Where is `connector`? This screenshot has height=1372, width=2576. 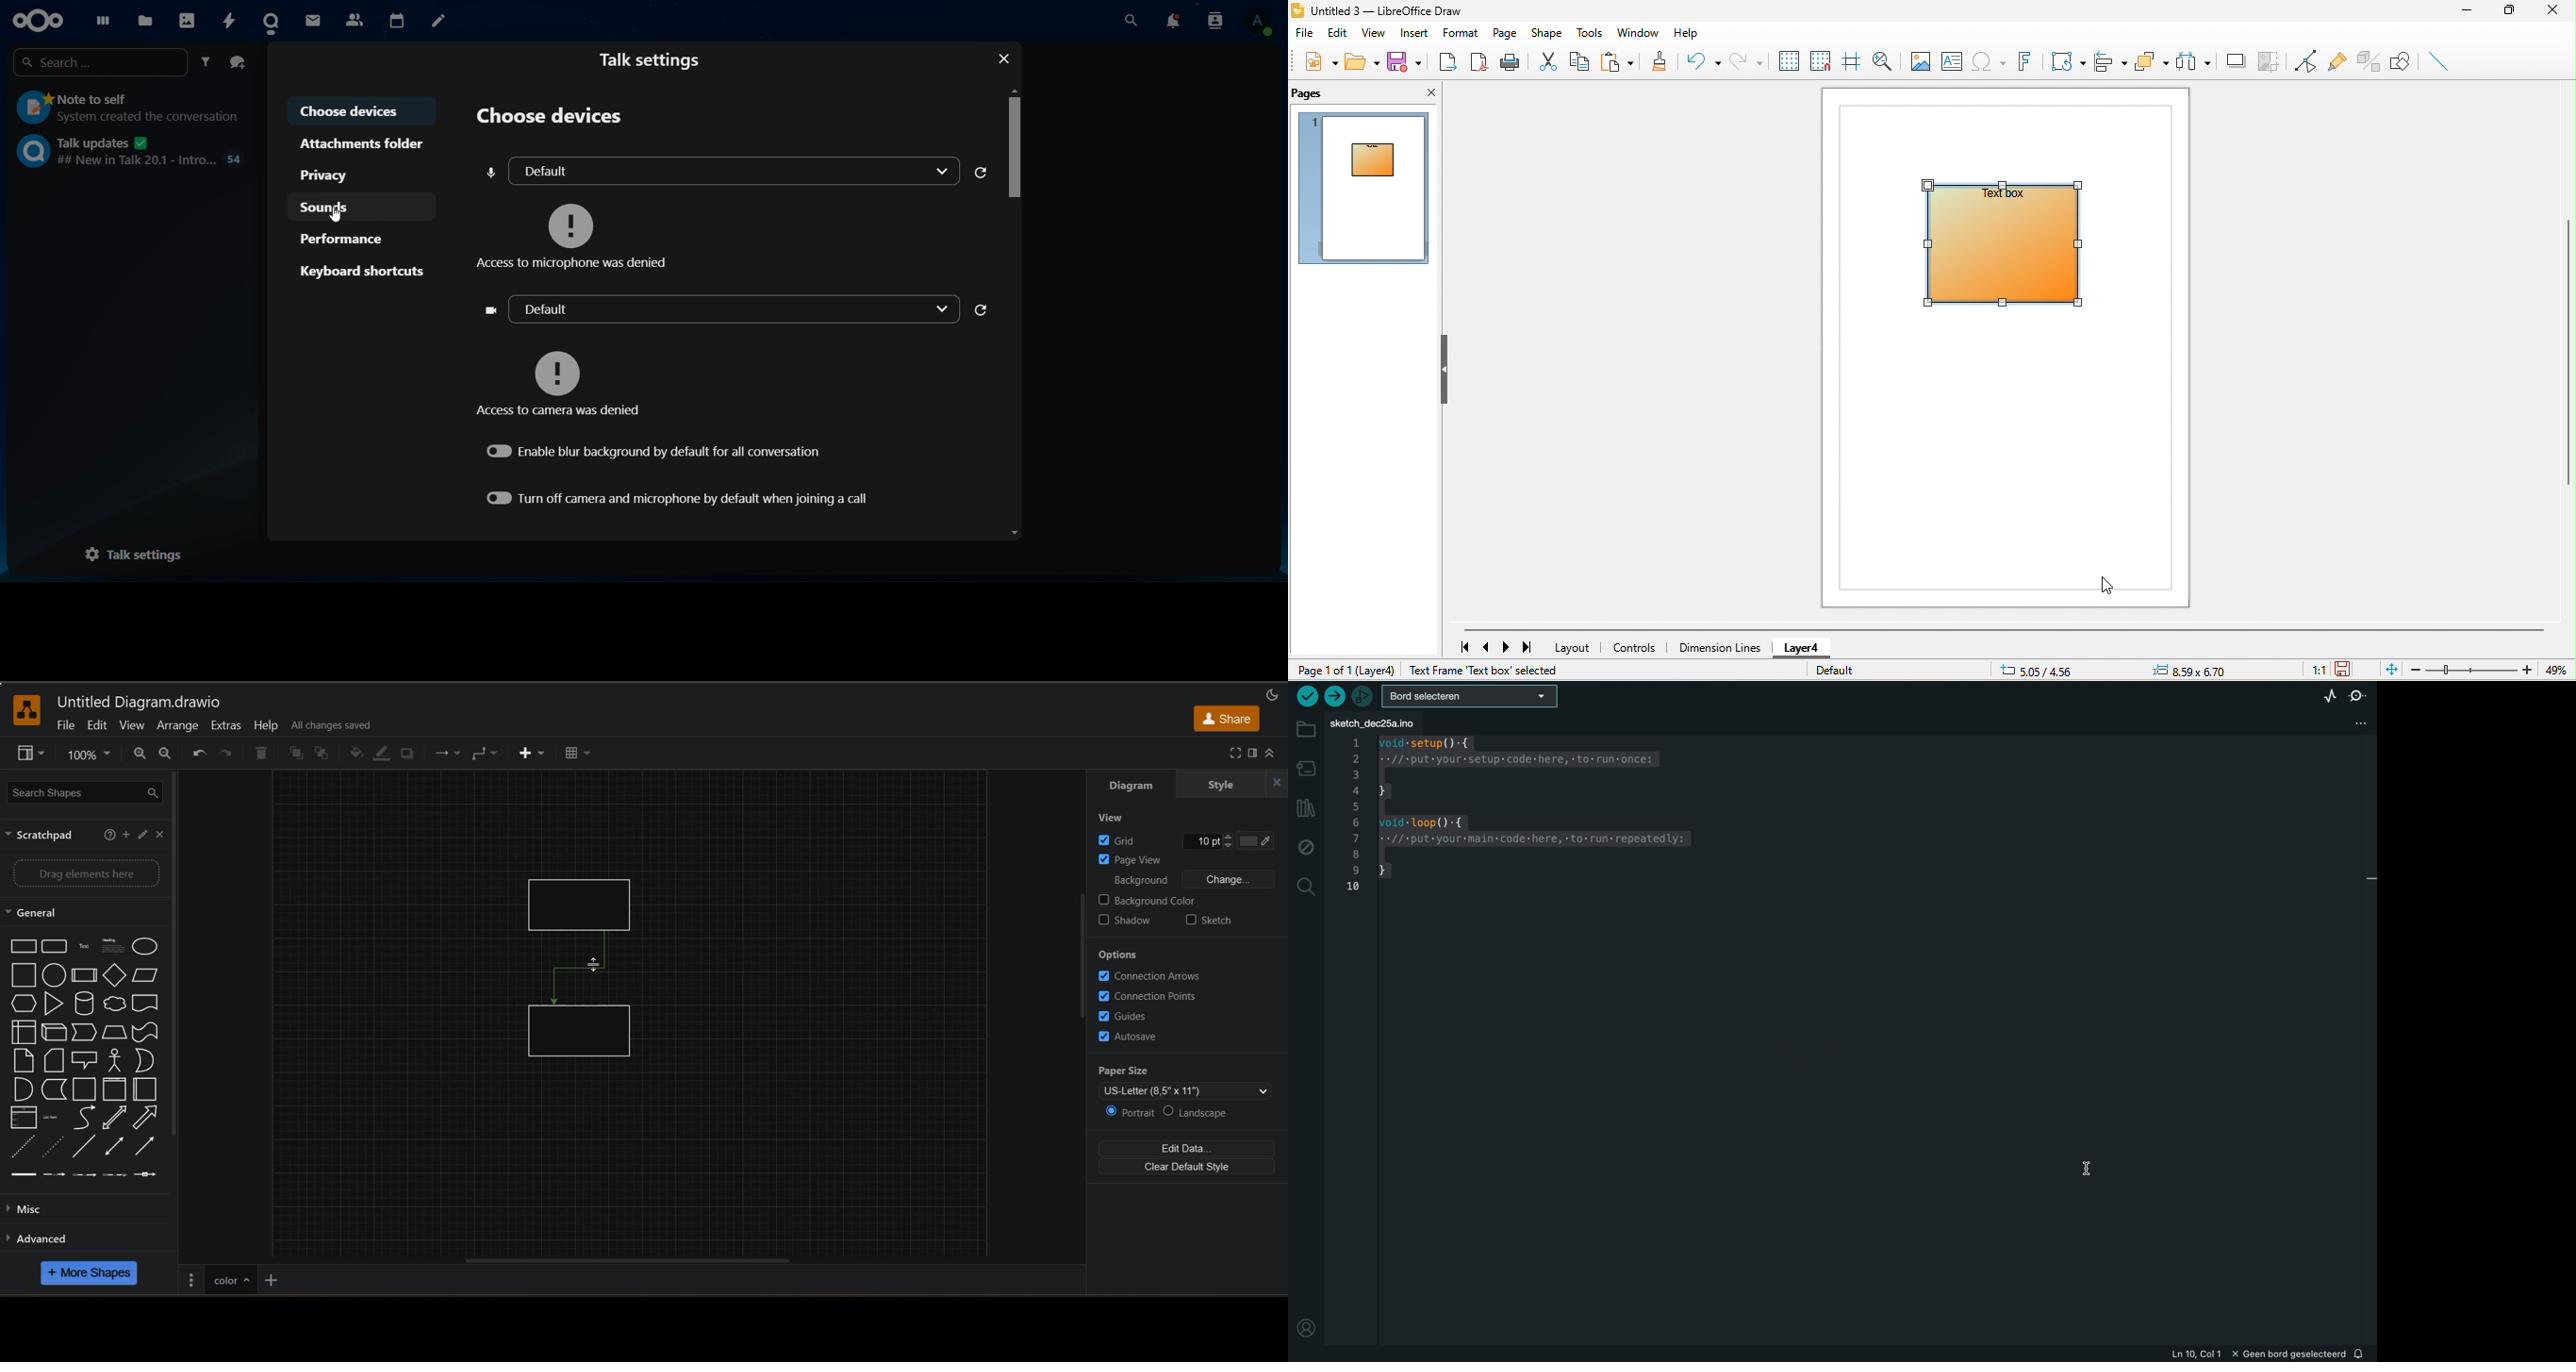 connector is located at coordinates (580, 969).